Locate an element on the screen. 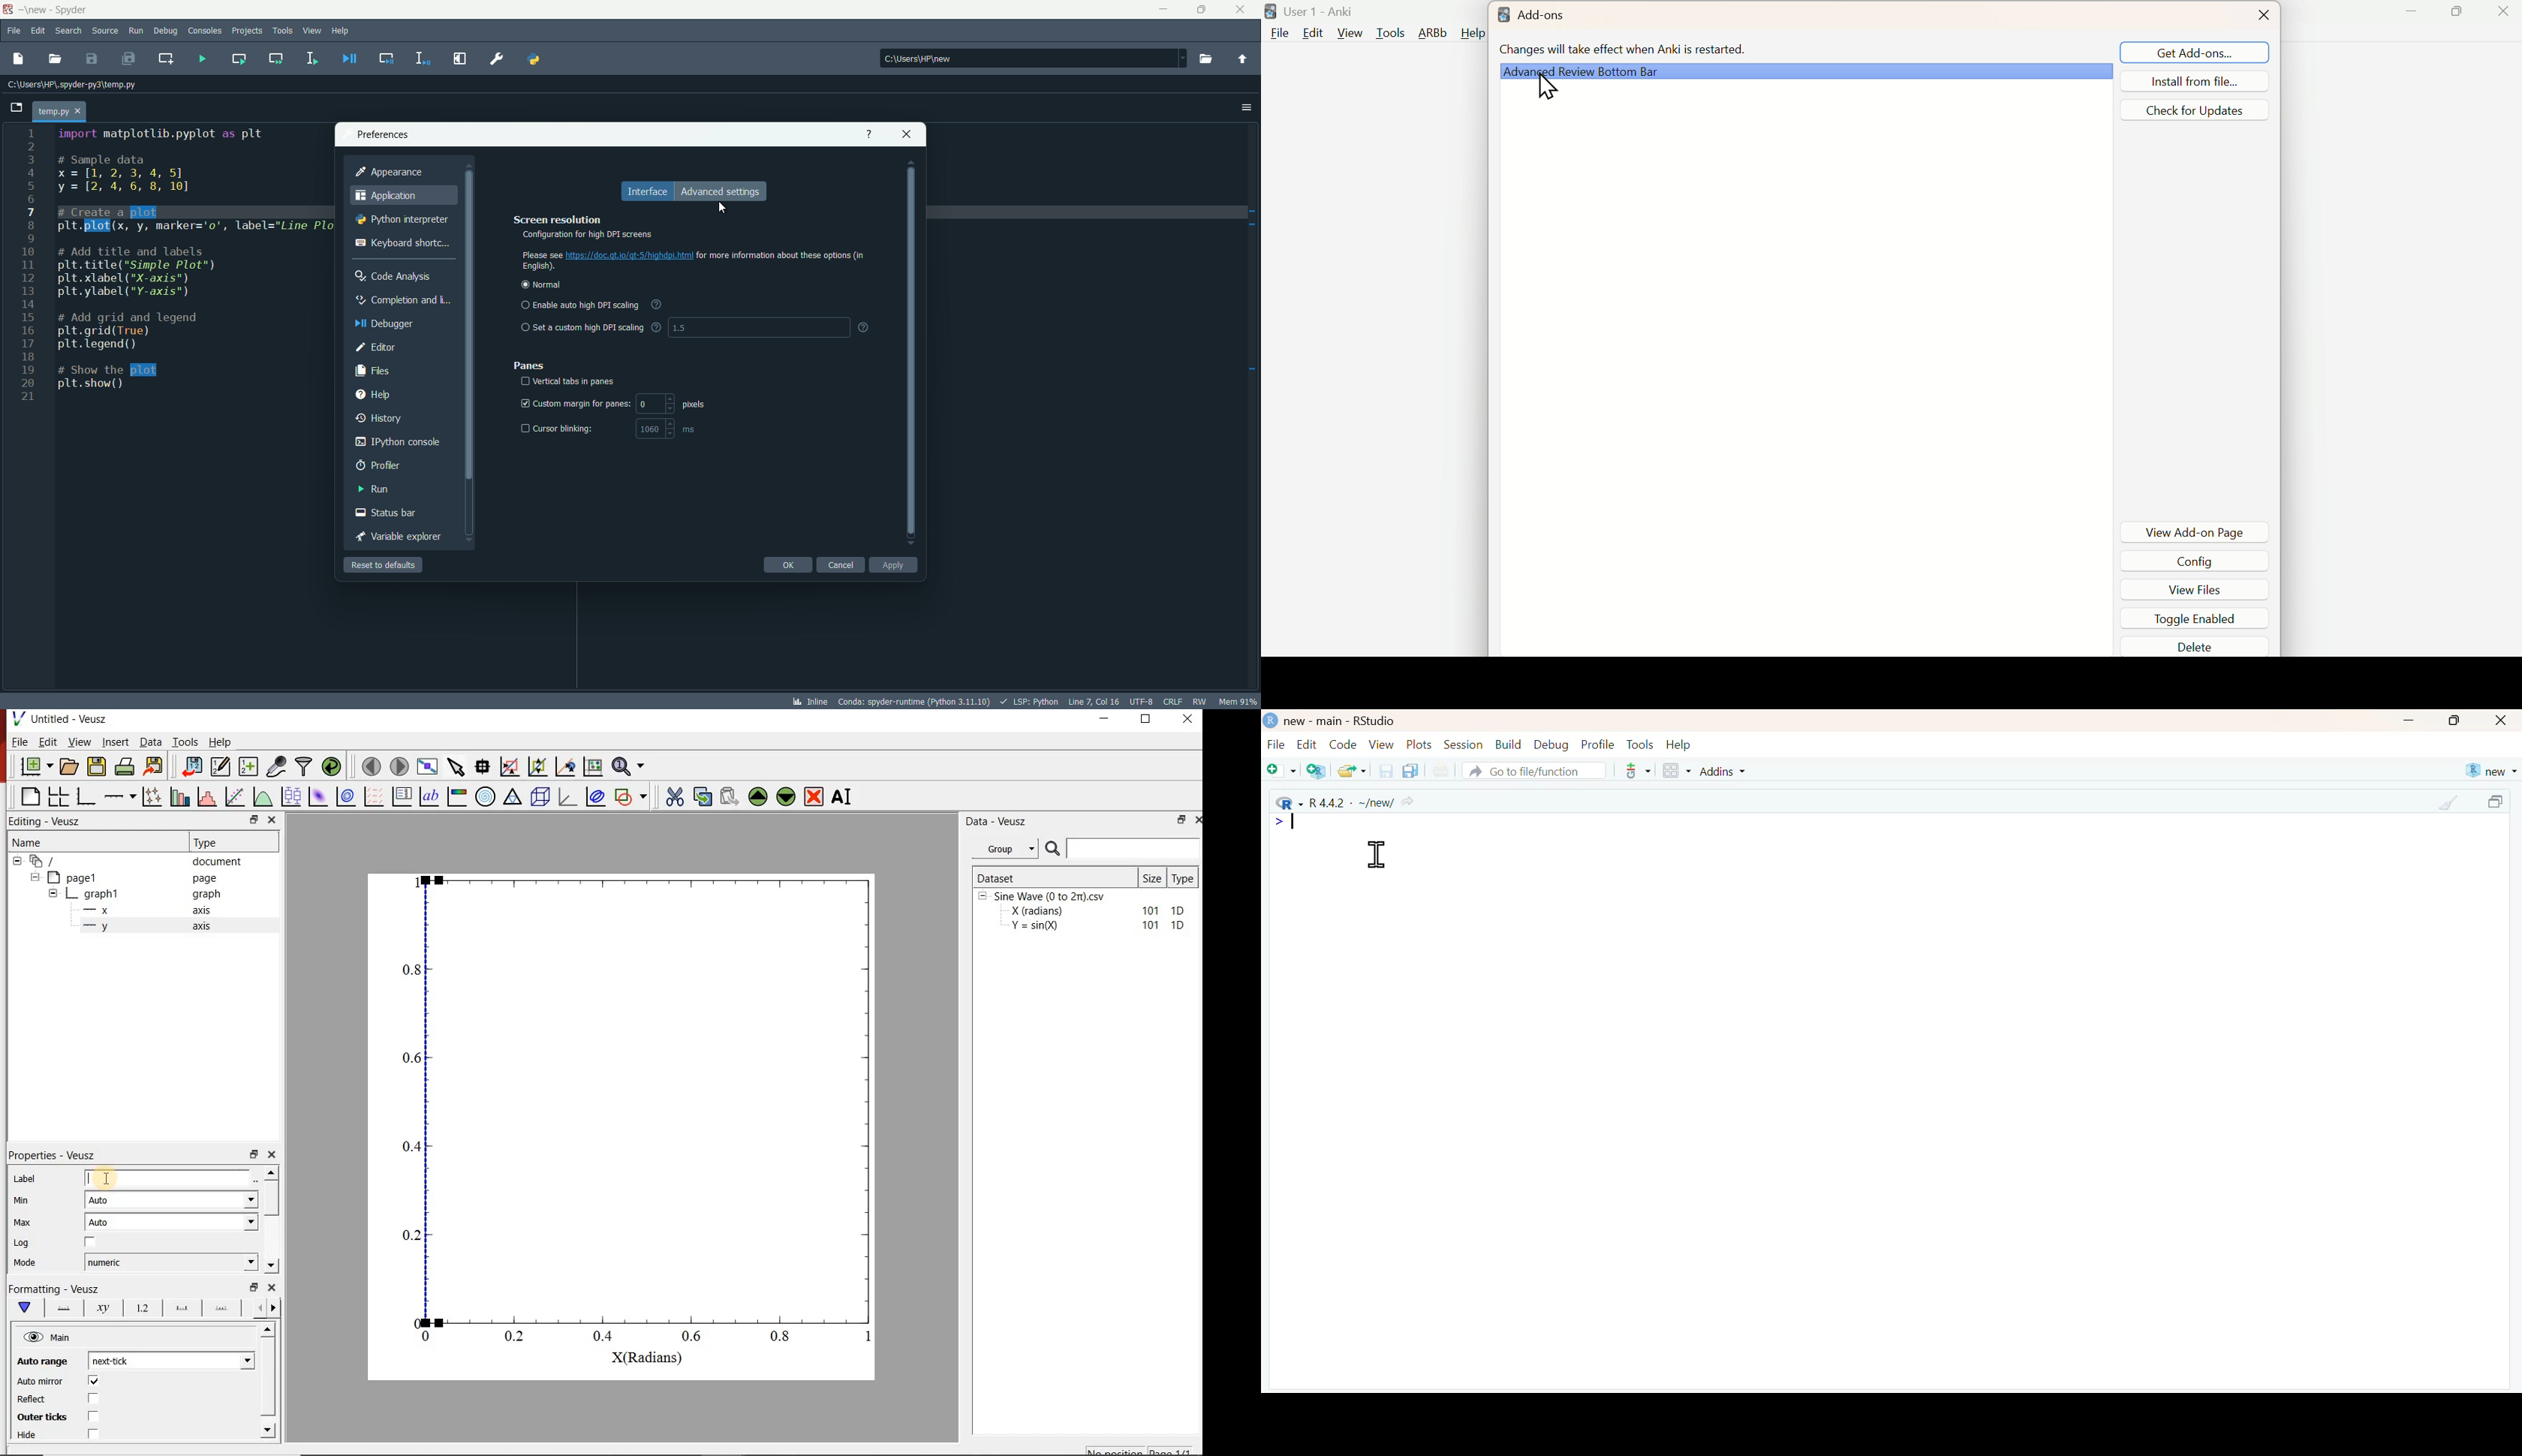  cursor is located at coordinates (724, 207).